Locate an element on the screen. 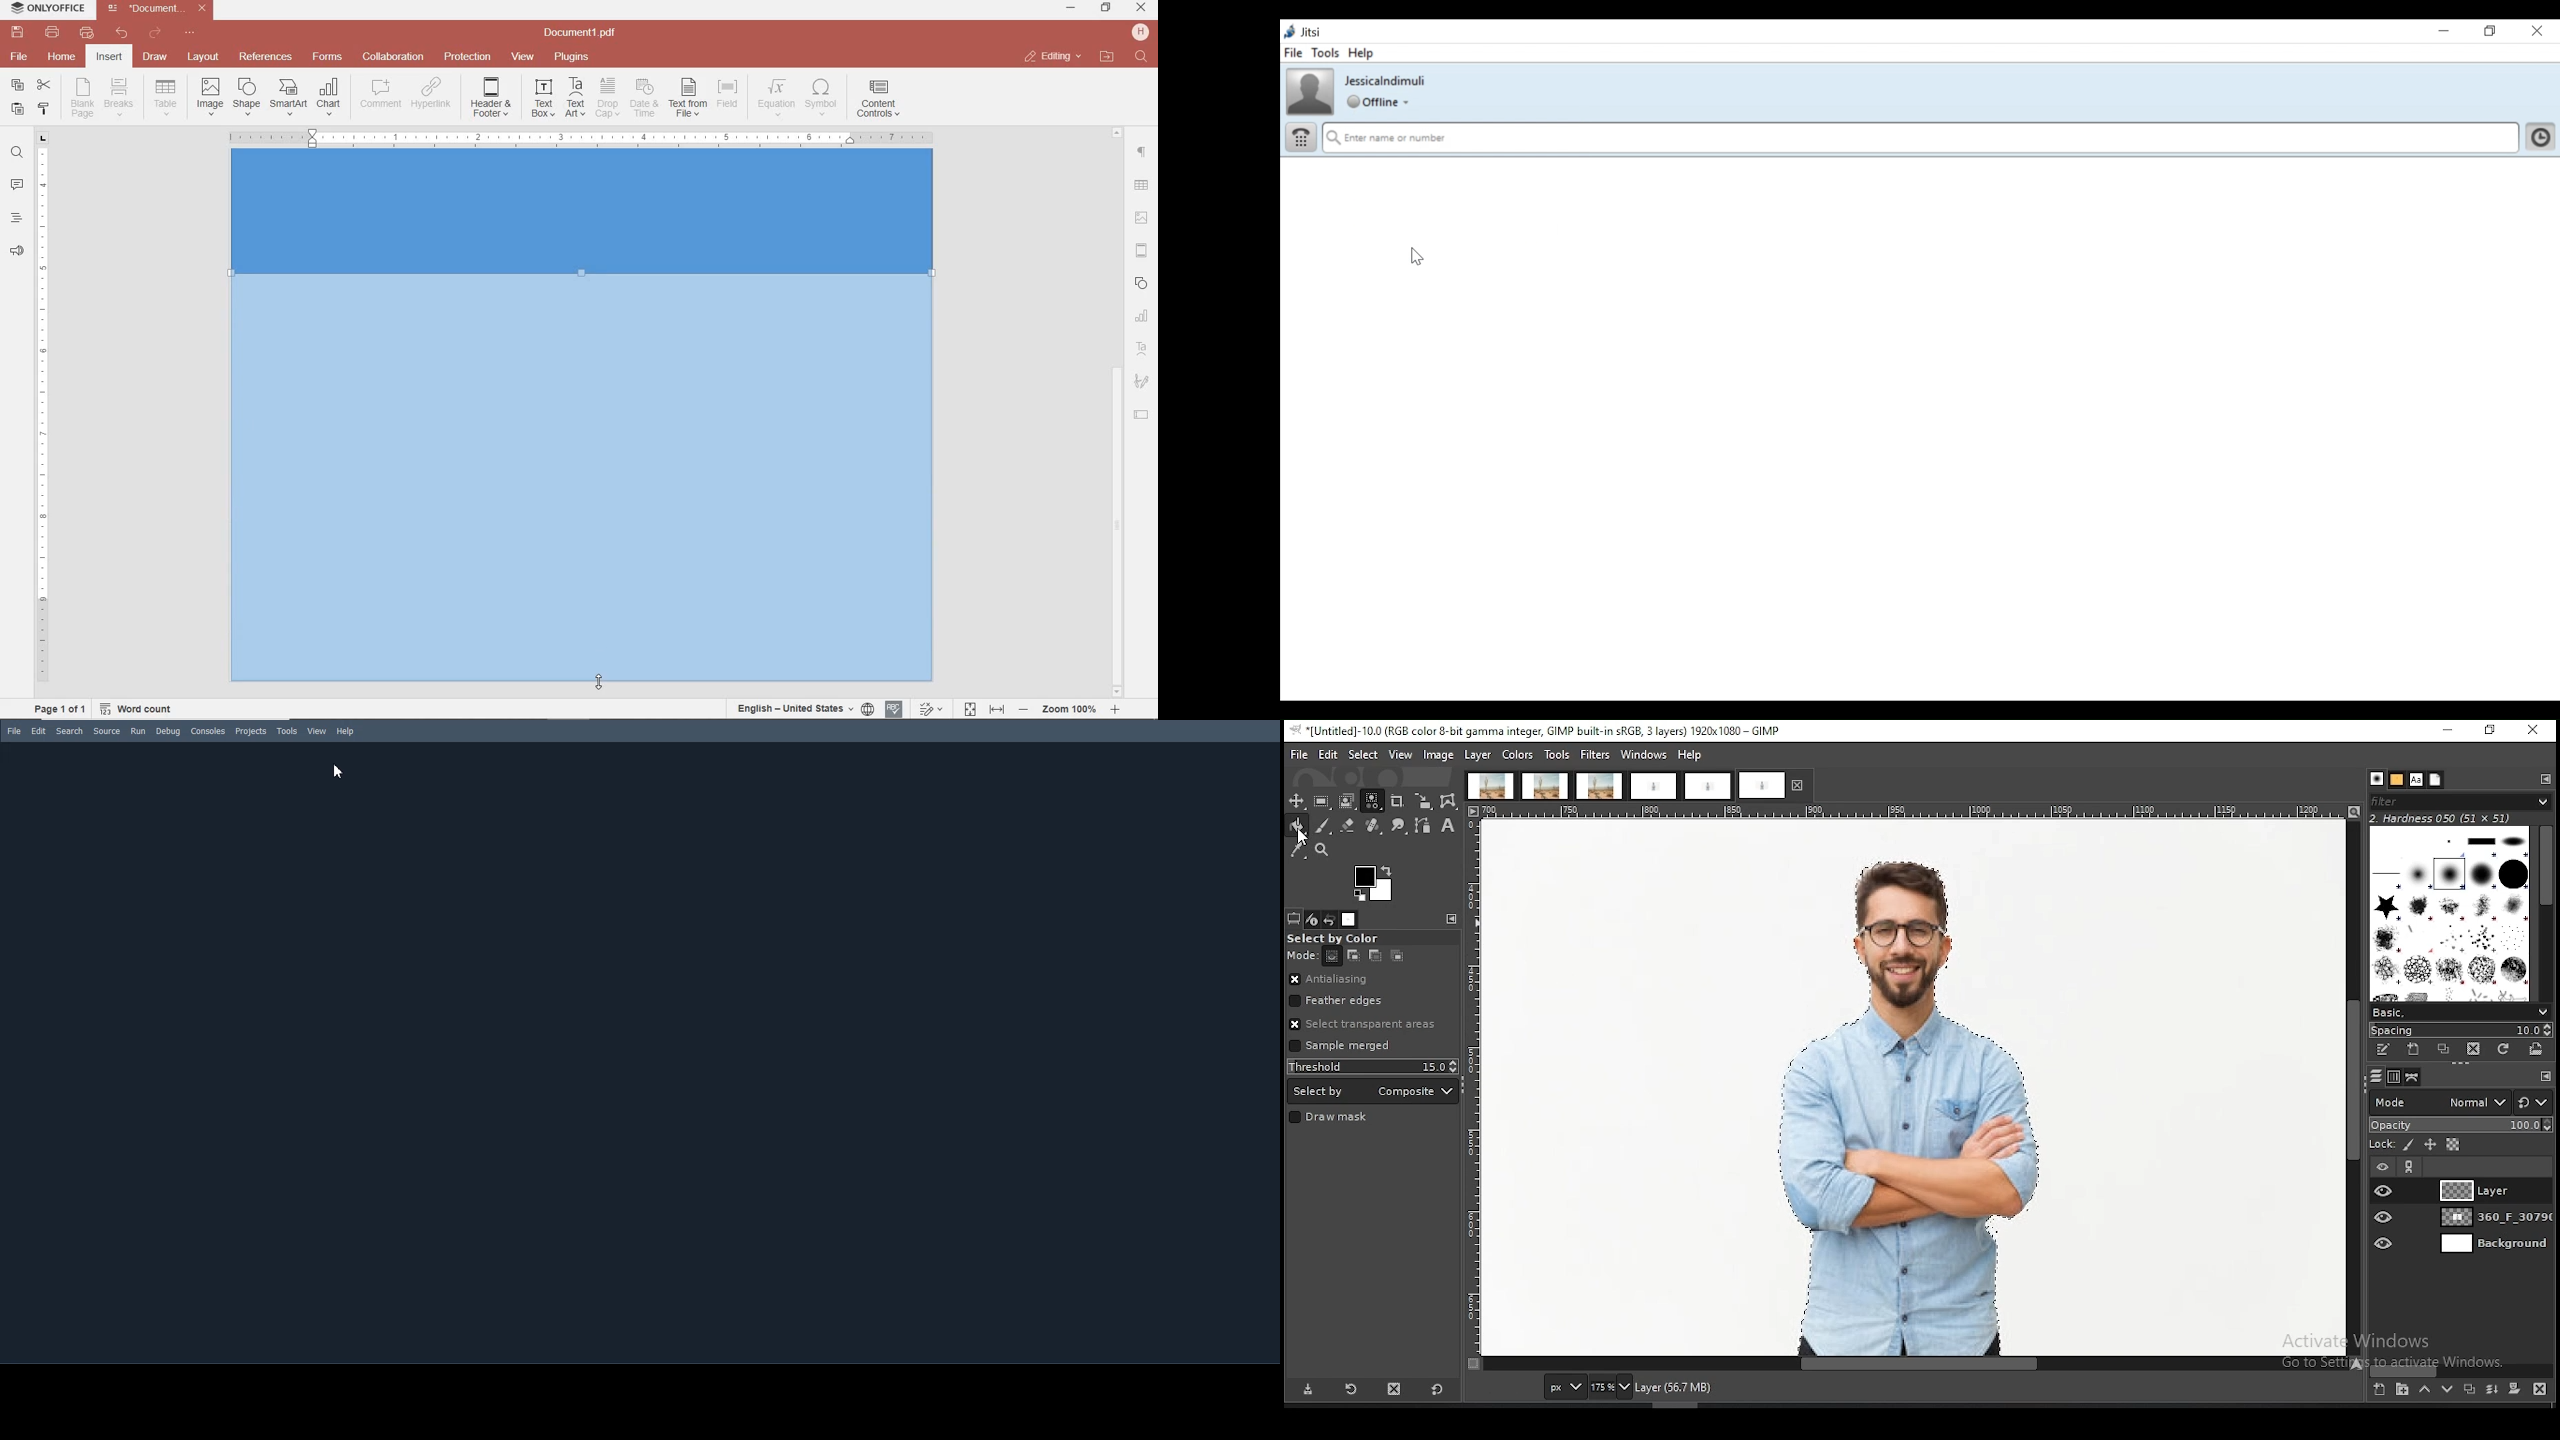 Image resolution: width=2576 pixels, height=1456 pixels. INSERT SHAPE is located at coordinates (246, 96).